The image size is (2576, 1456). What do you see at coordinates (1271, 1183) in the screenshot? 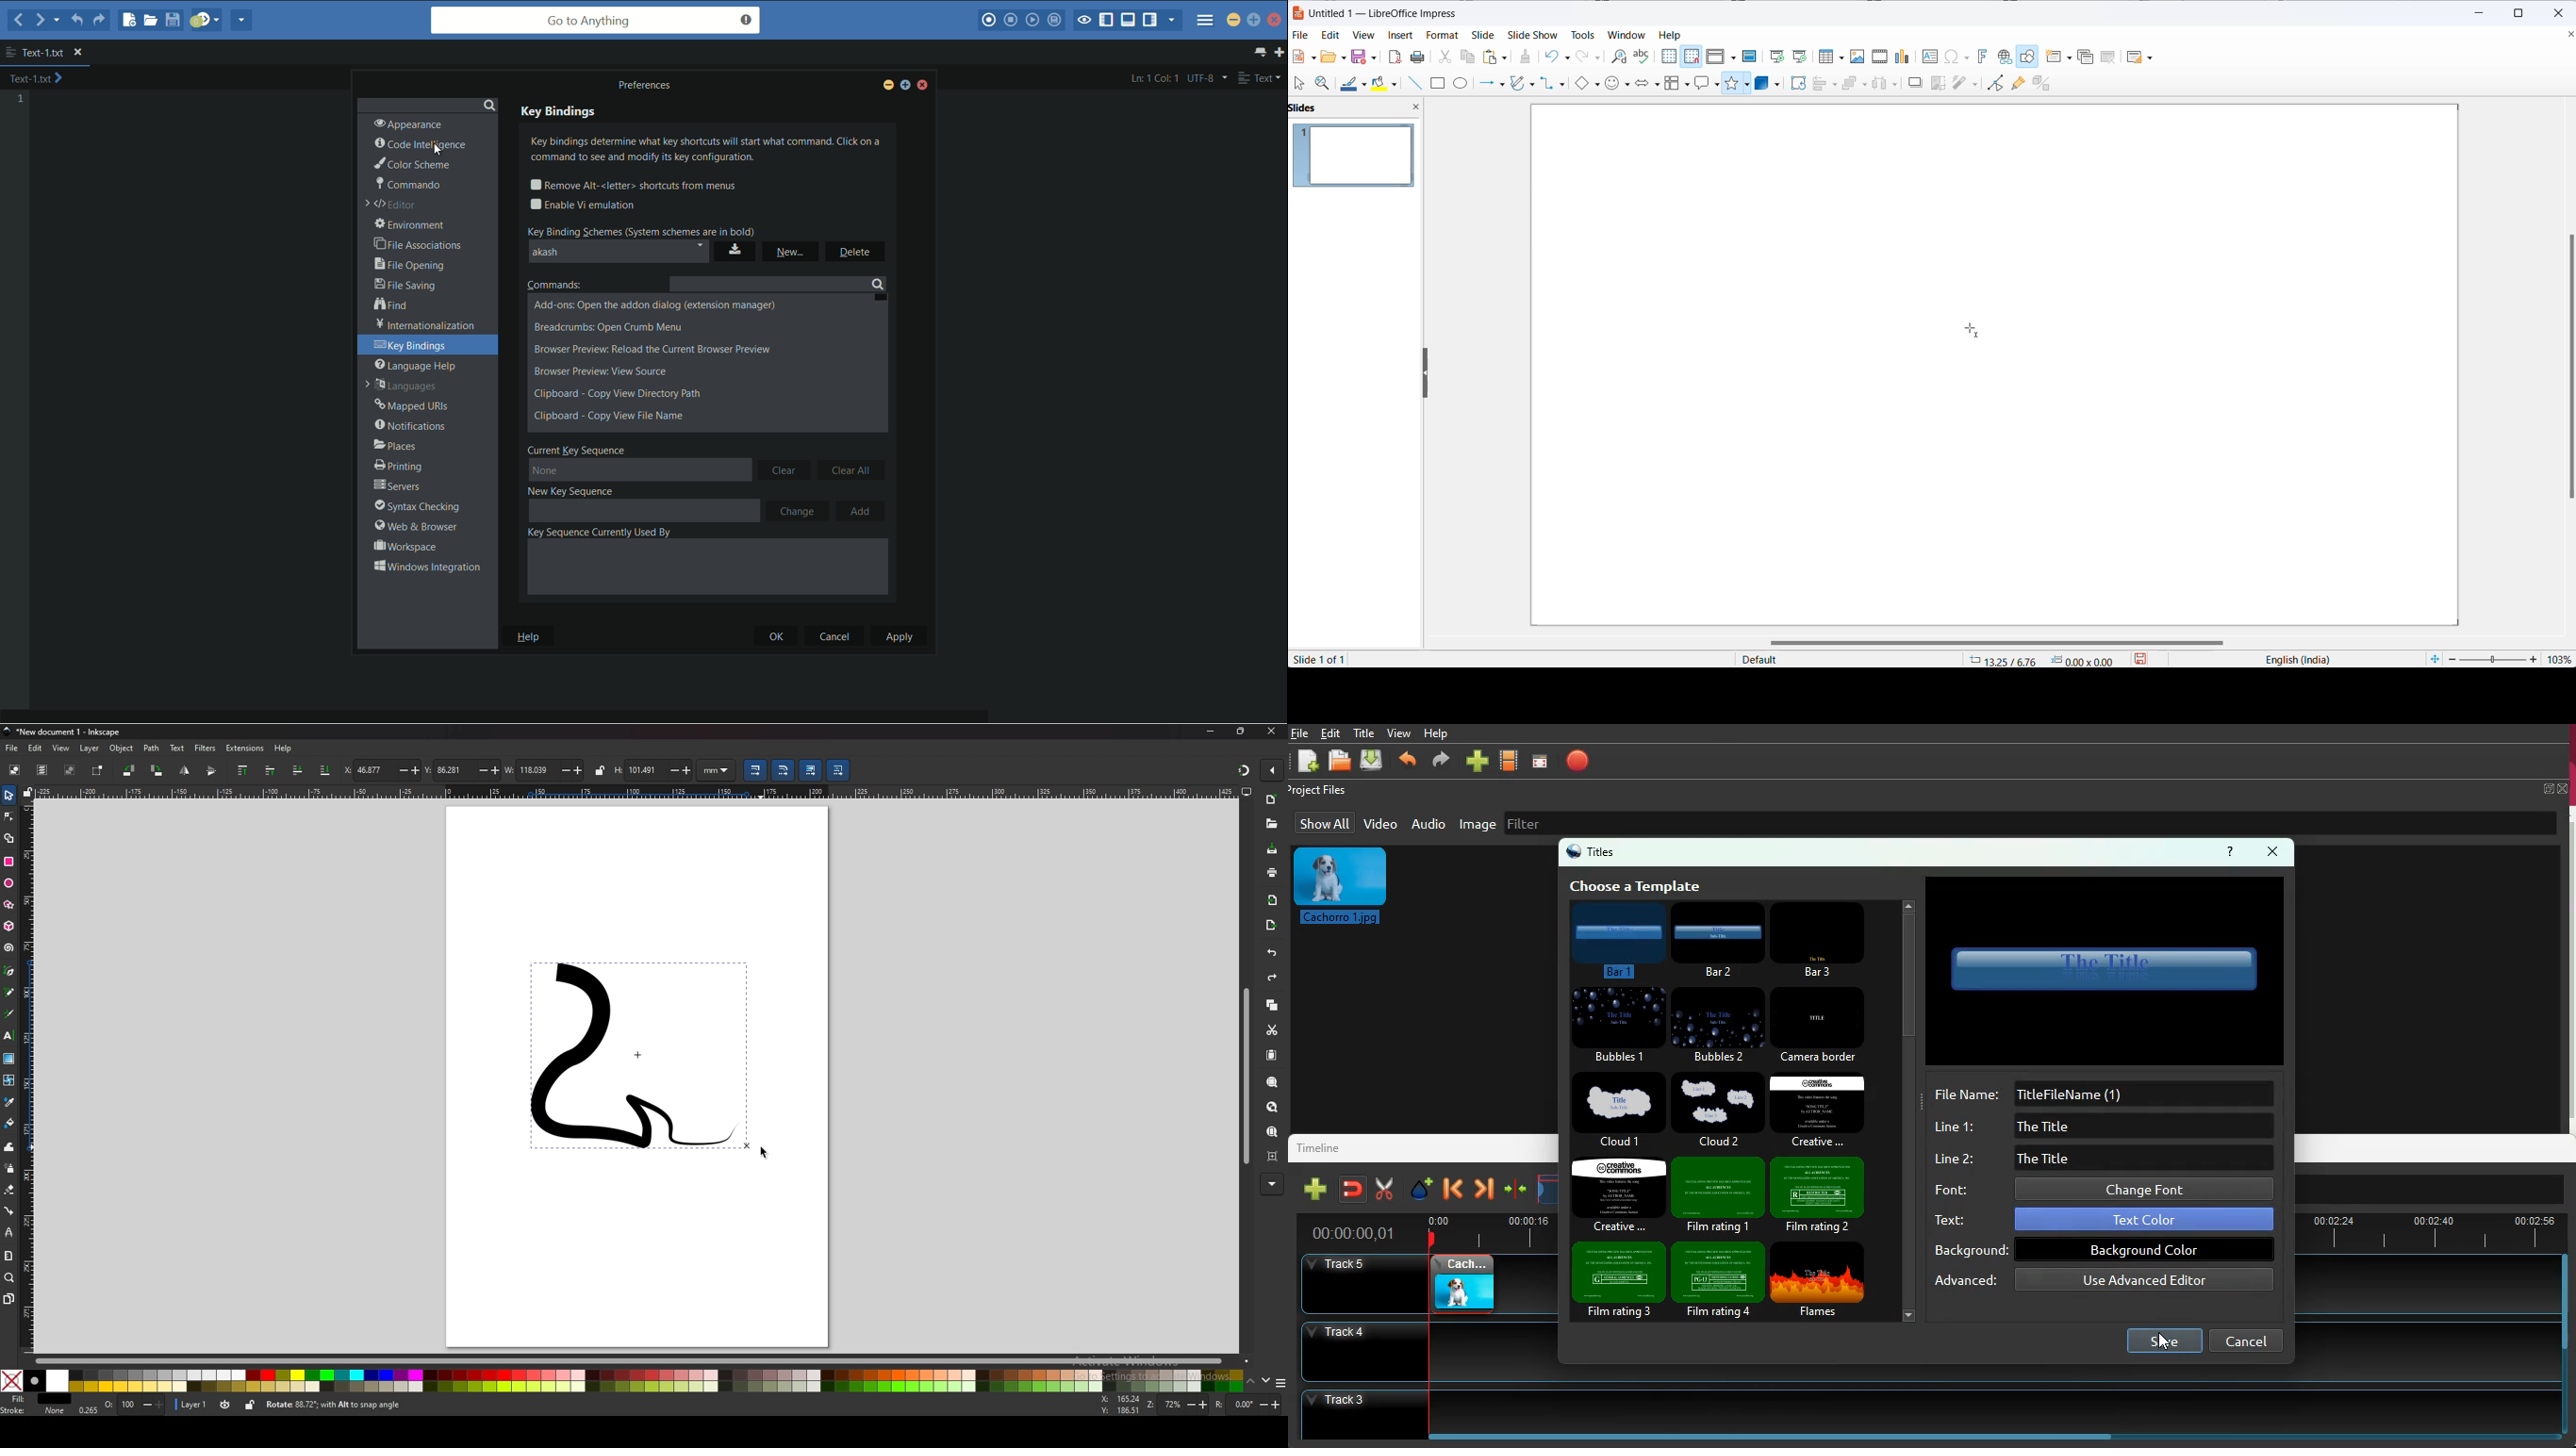
I see `MORE` at bounding box center [1271, 1183].